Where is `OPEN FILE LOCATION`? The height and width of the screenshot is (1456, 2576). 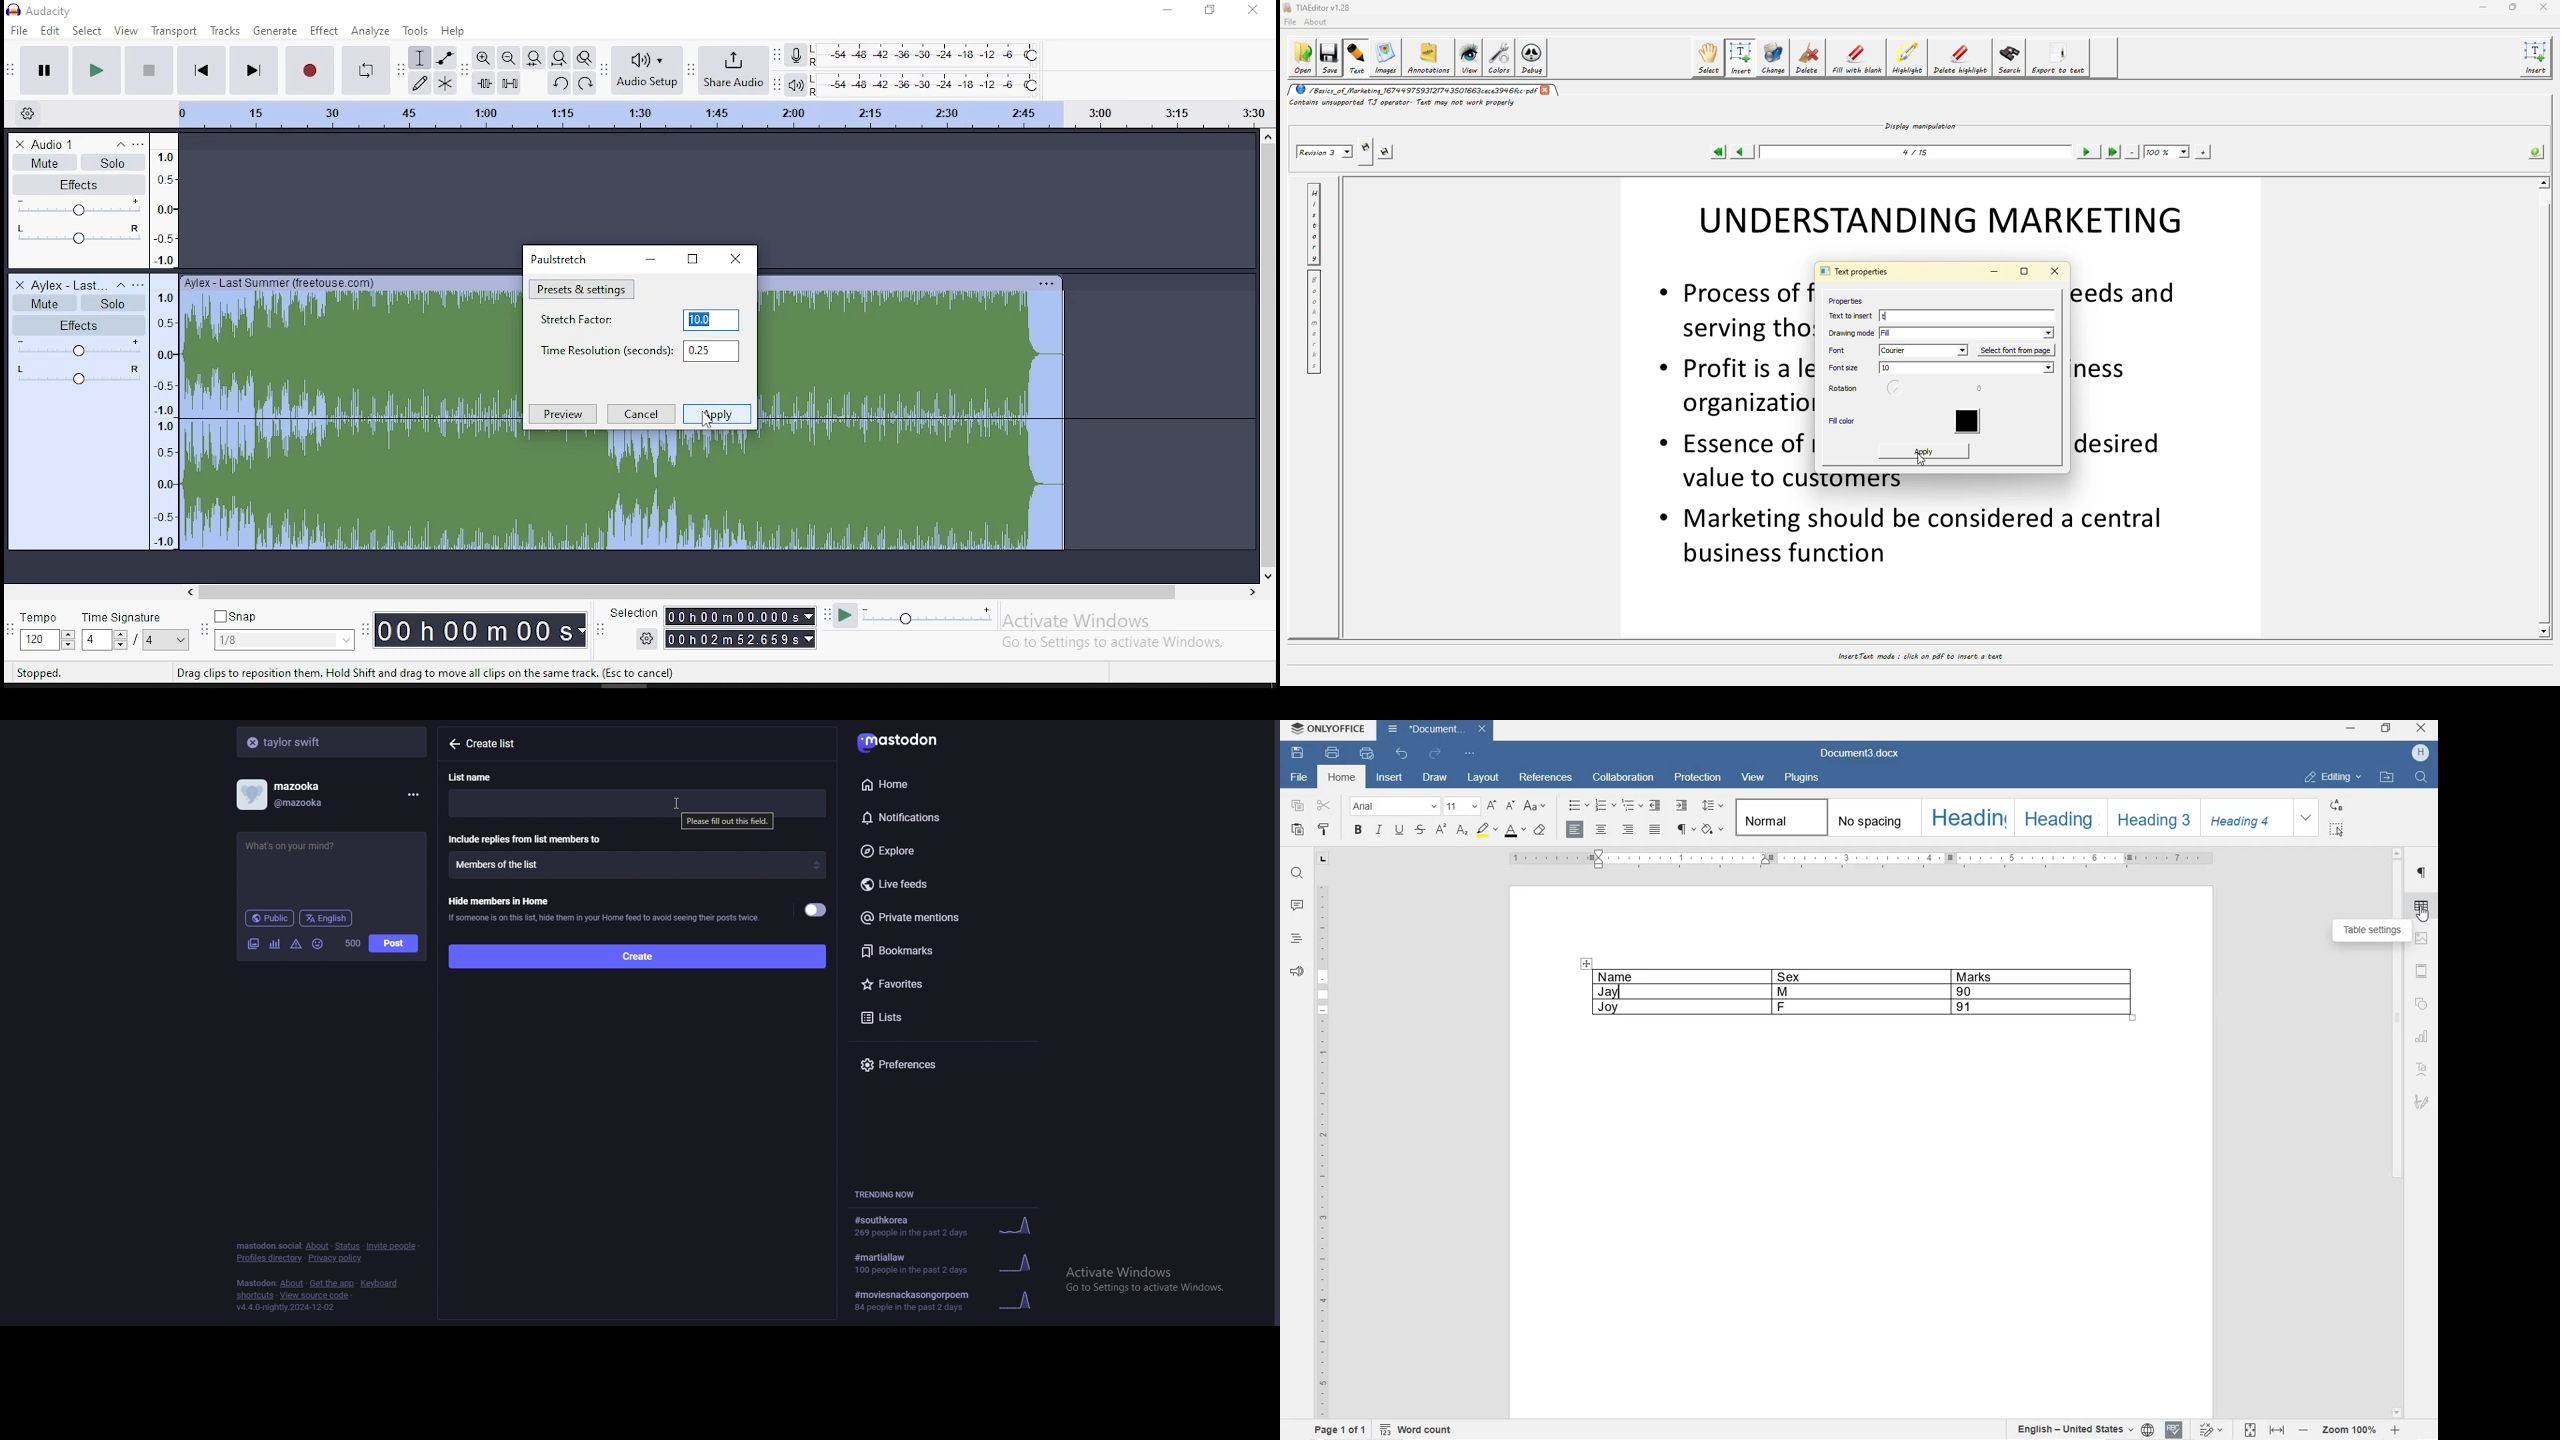
OPEN FILE LOCATION is located at coordinates (2386, 778).